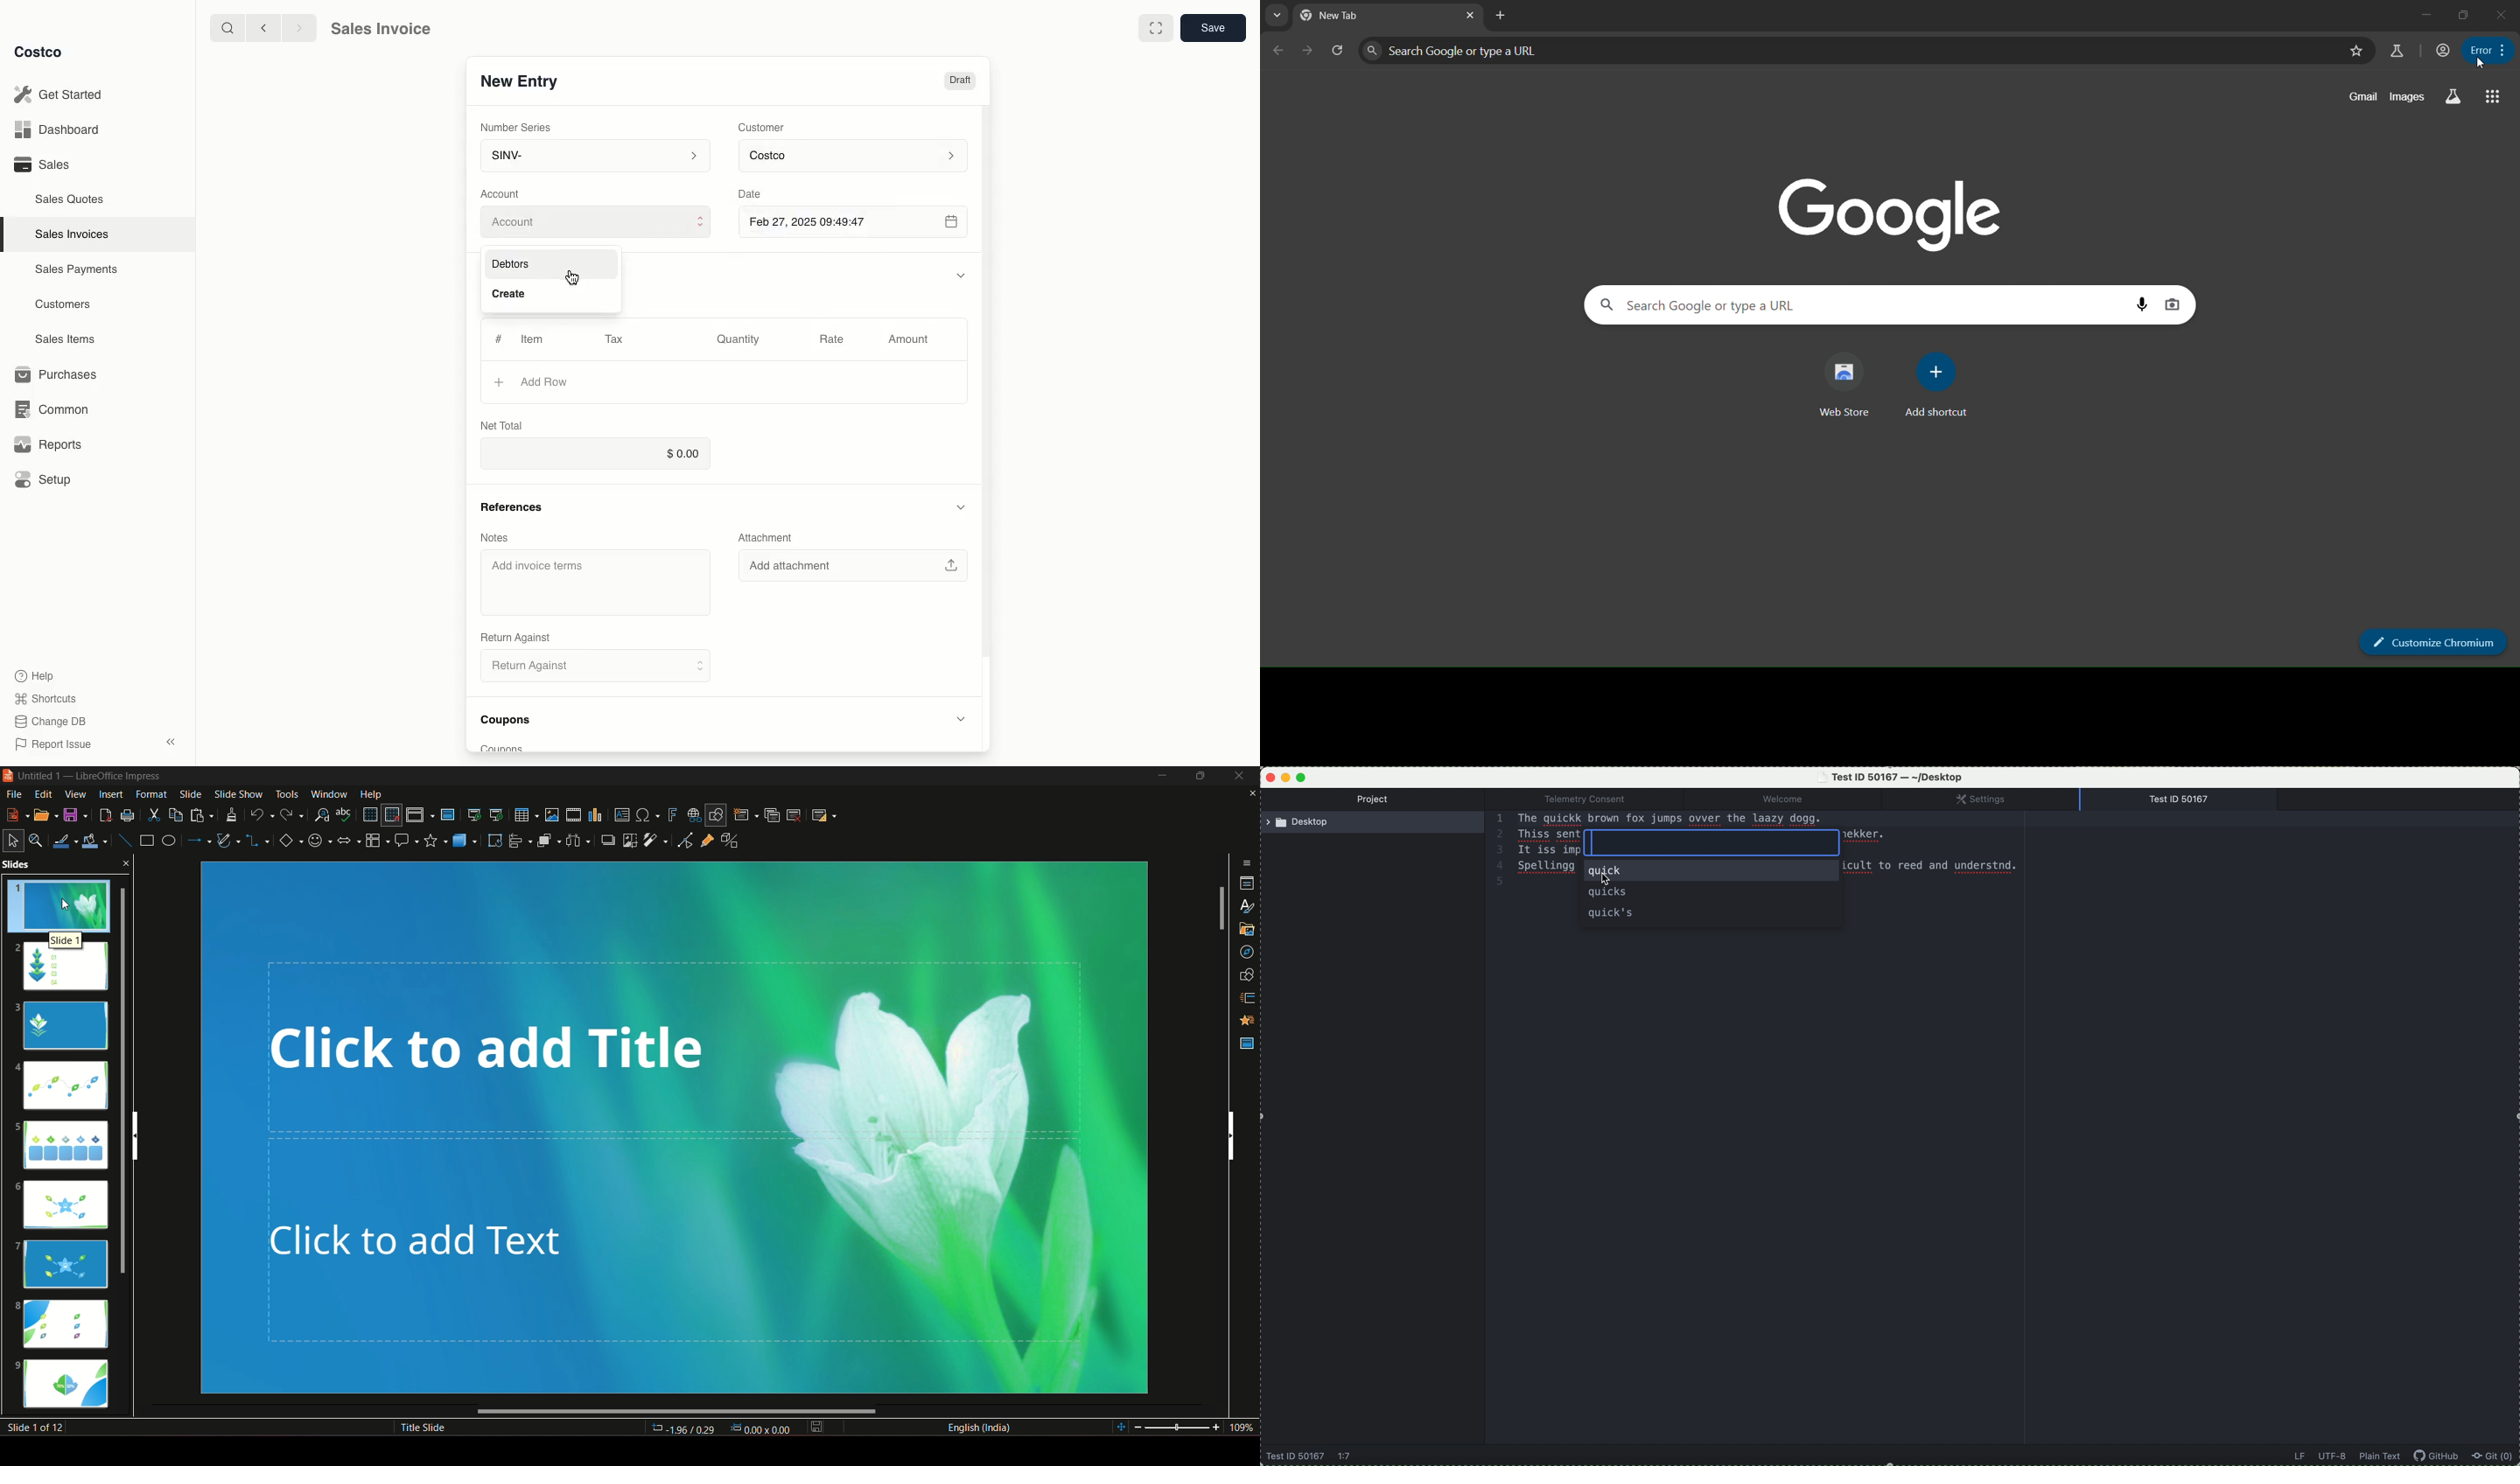 Image resolution: width=2520 pixels, height=1484 pixels. What do you see at coordinates (1893, 210) in the screenshot?
I see `image` at bounding box center [1893, 210].